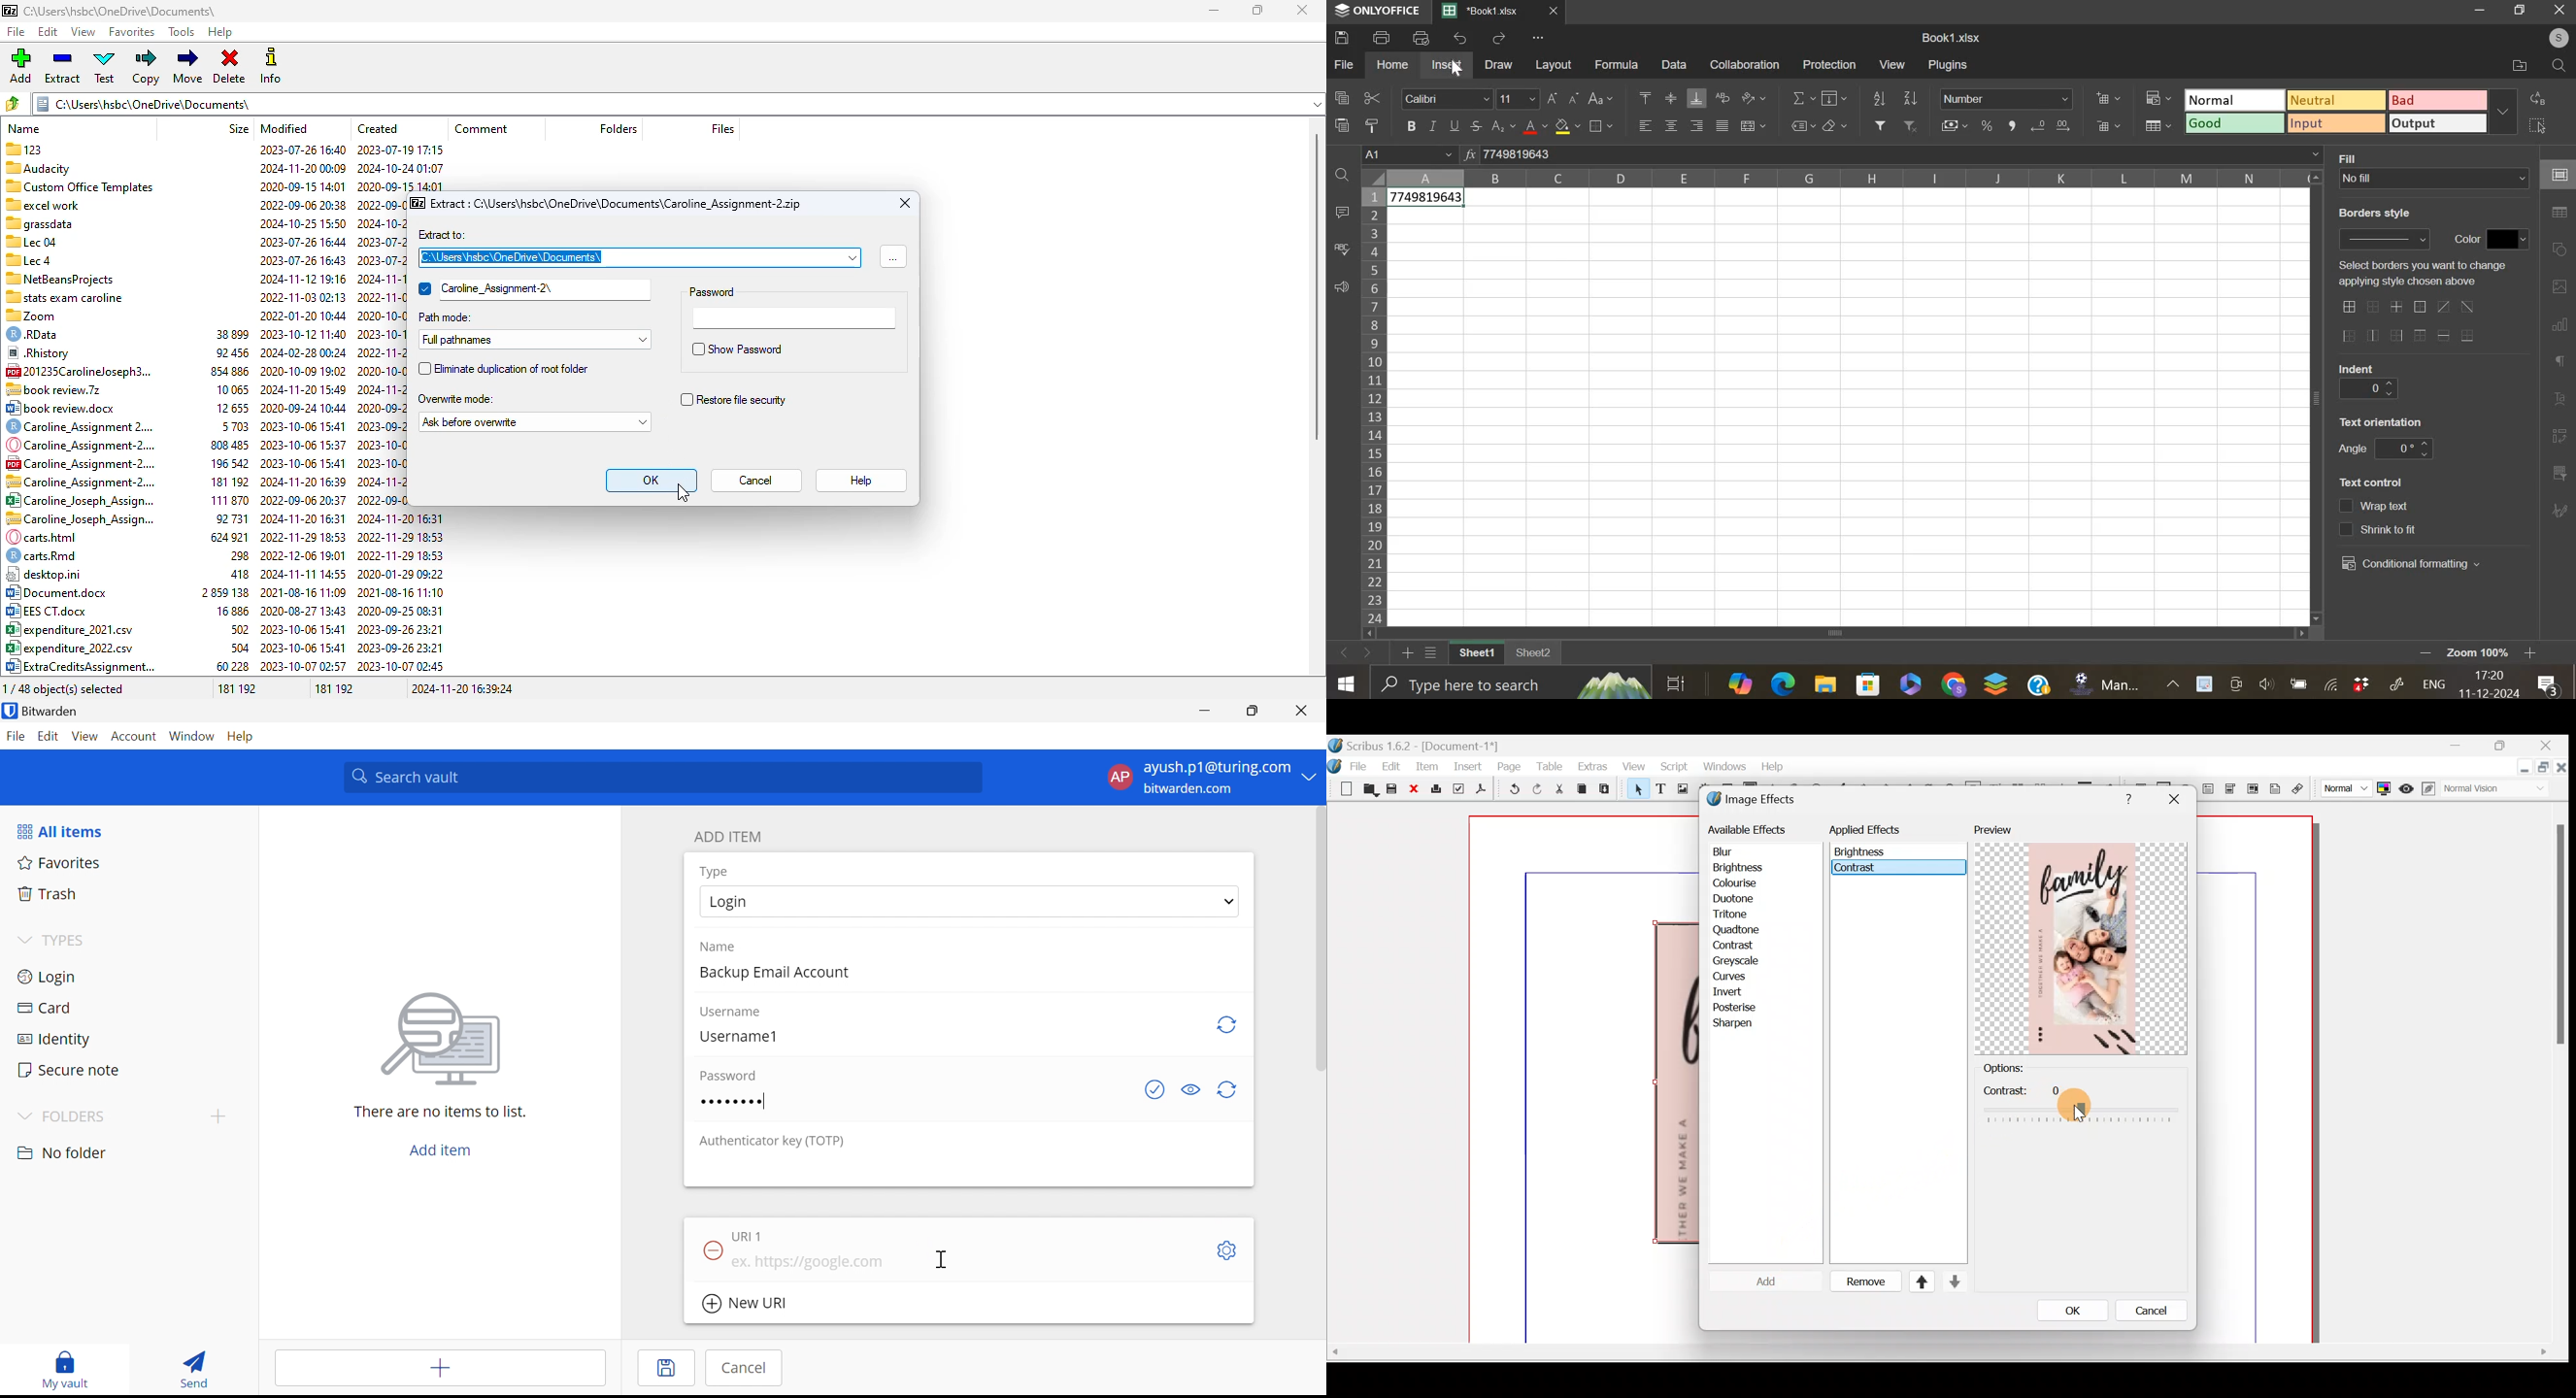 The width and height of the screenshot is (2576, 1400). What do you see at coordinates (1722, 98) in the screenshot?
I see `wrap text` at bounding box center [1722, 98].